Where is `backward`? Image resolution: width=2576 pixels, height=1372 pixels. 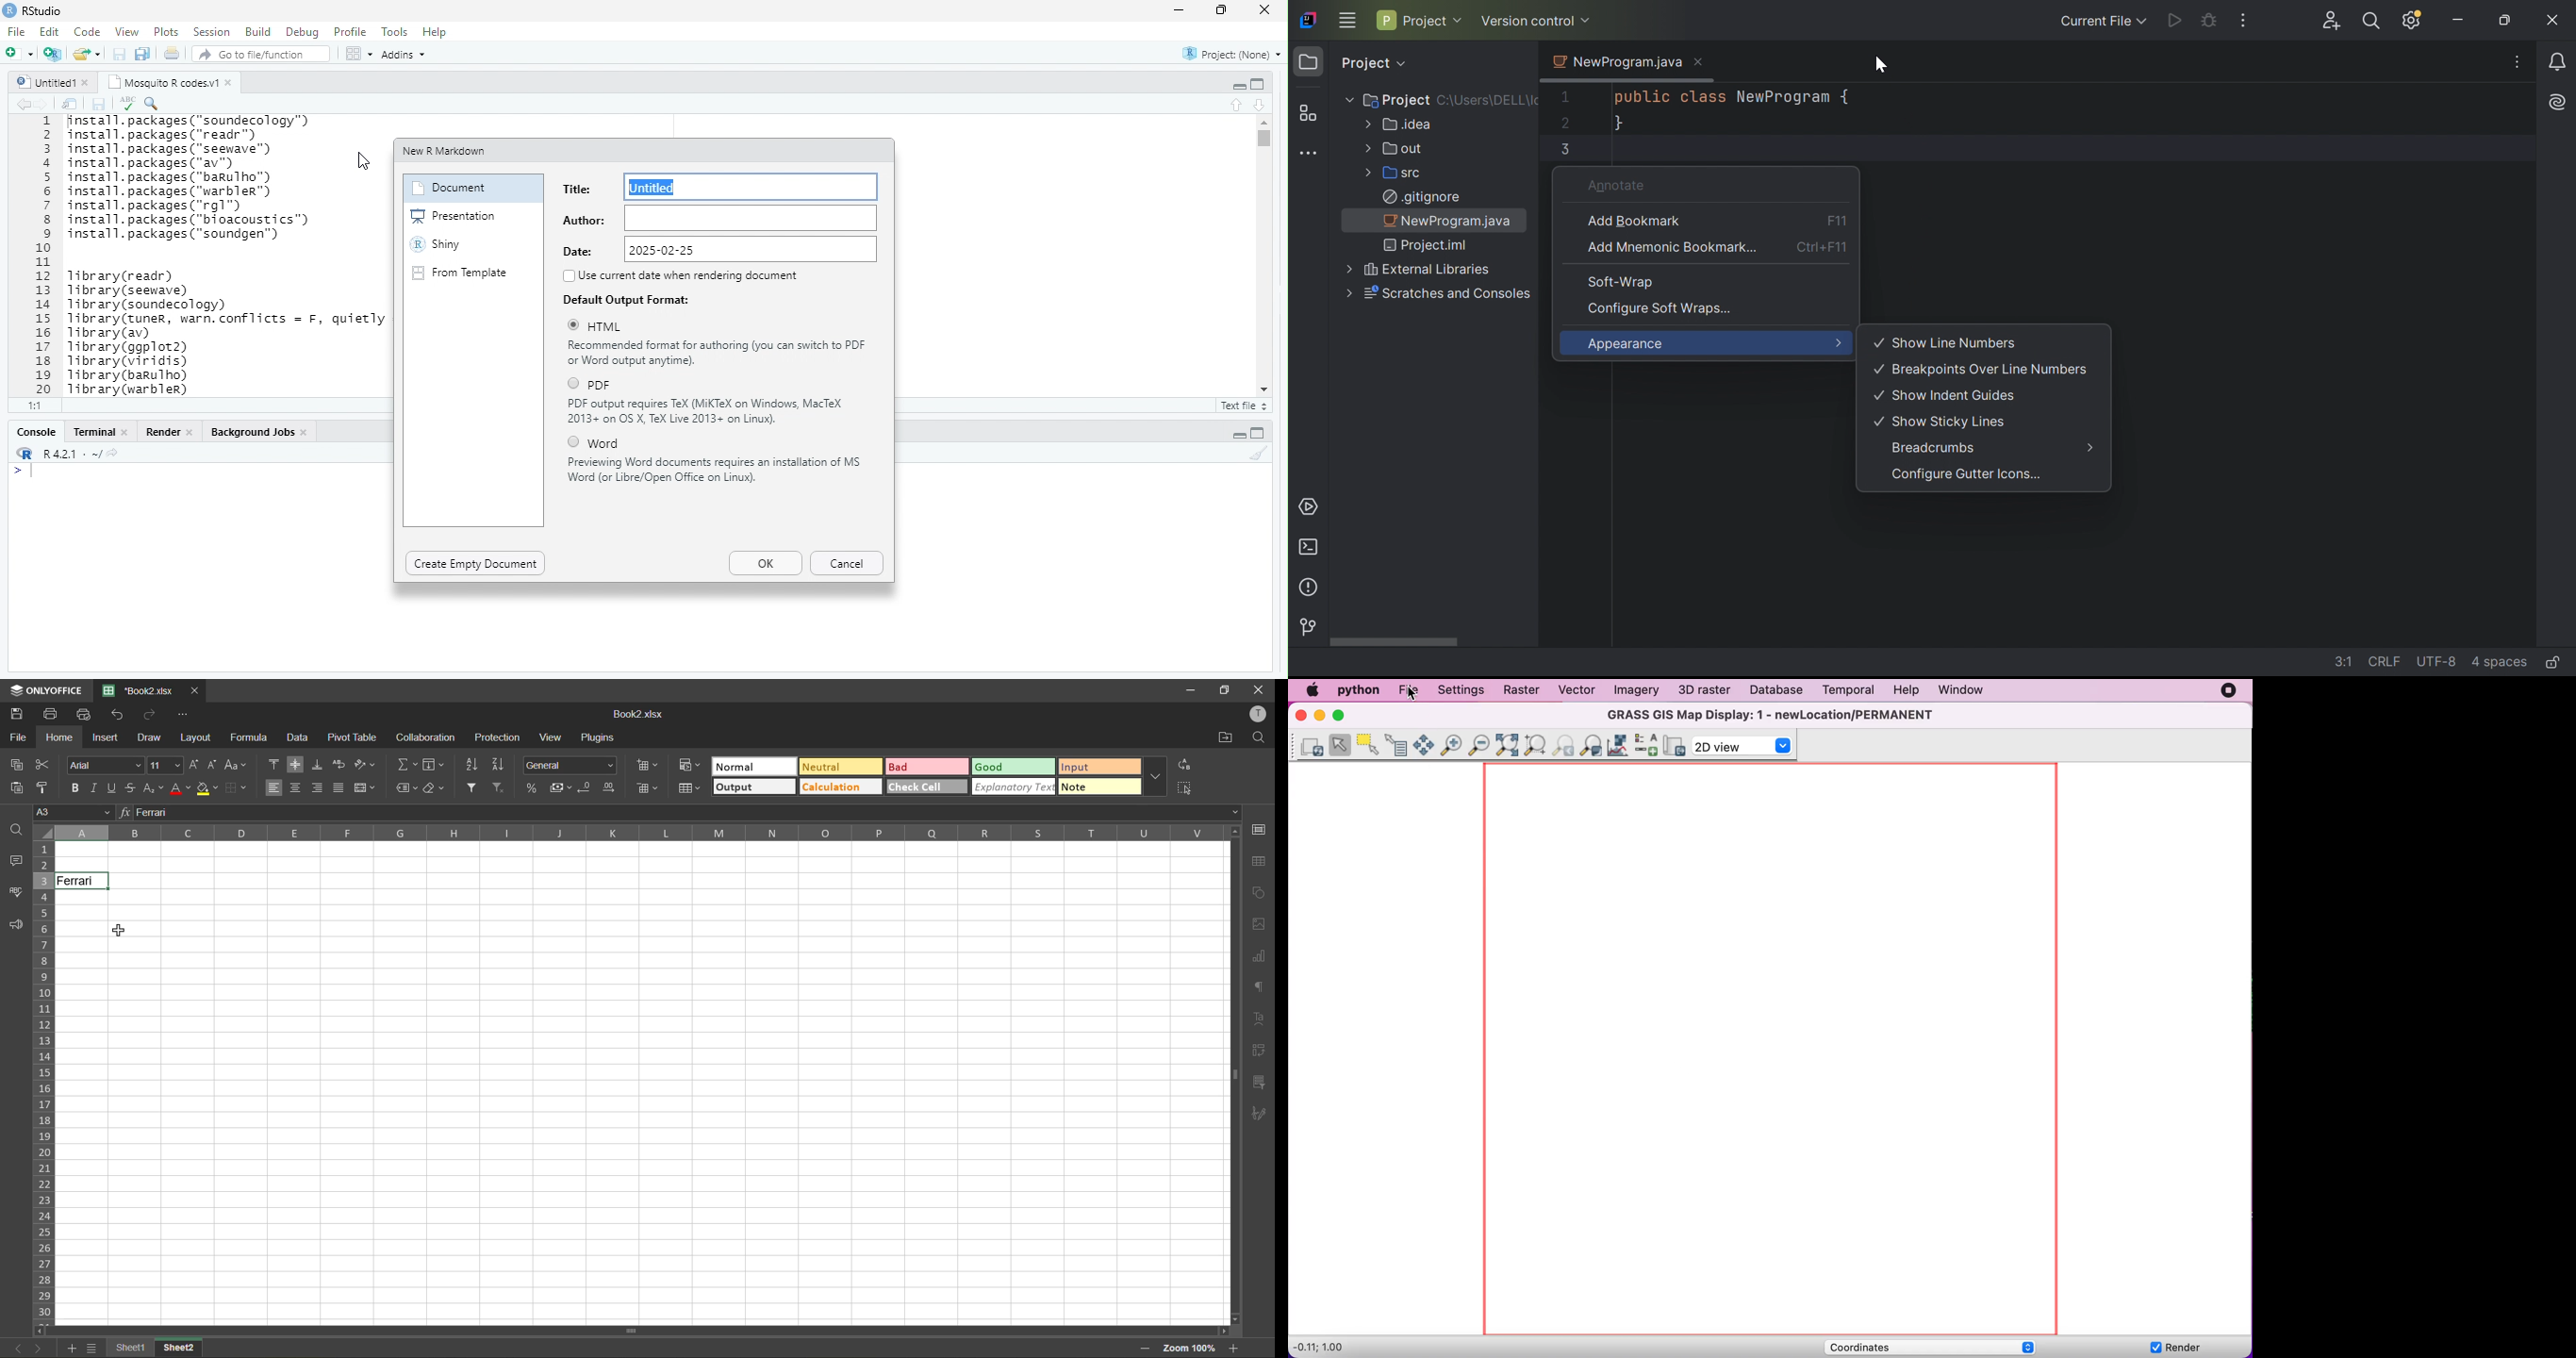 backward is located at coordinates (25, 105).